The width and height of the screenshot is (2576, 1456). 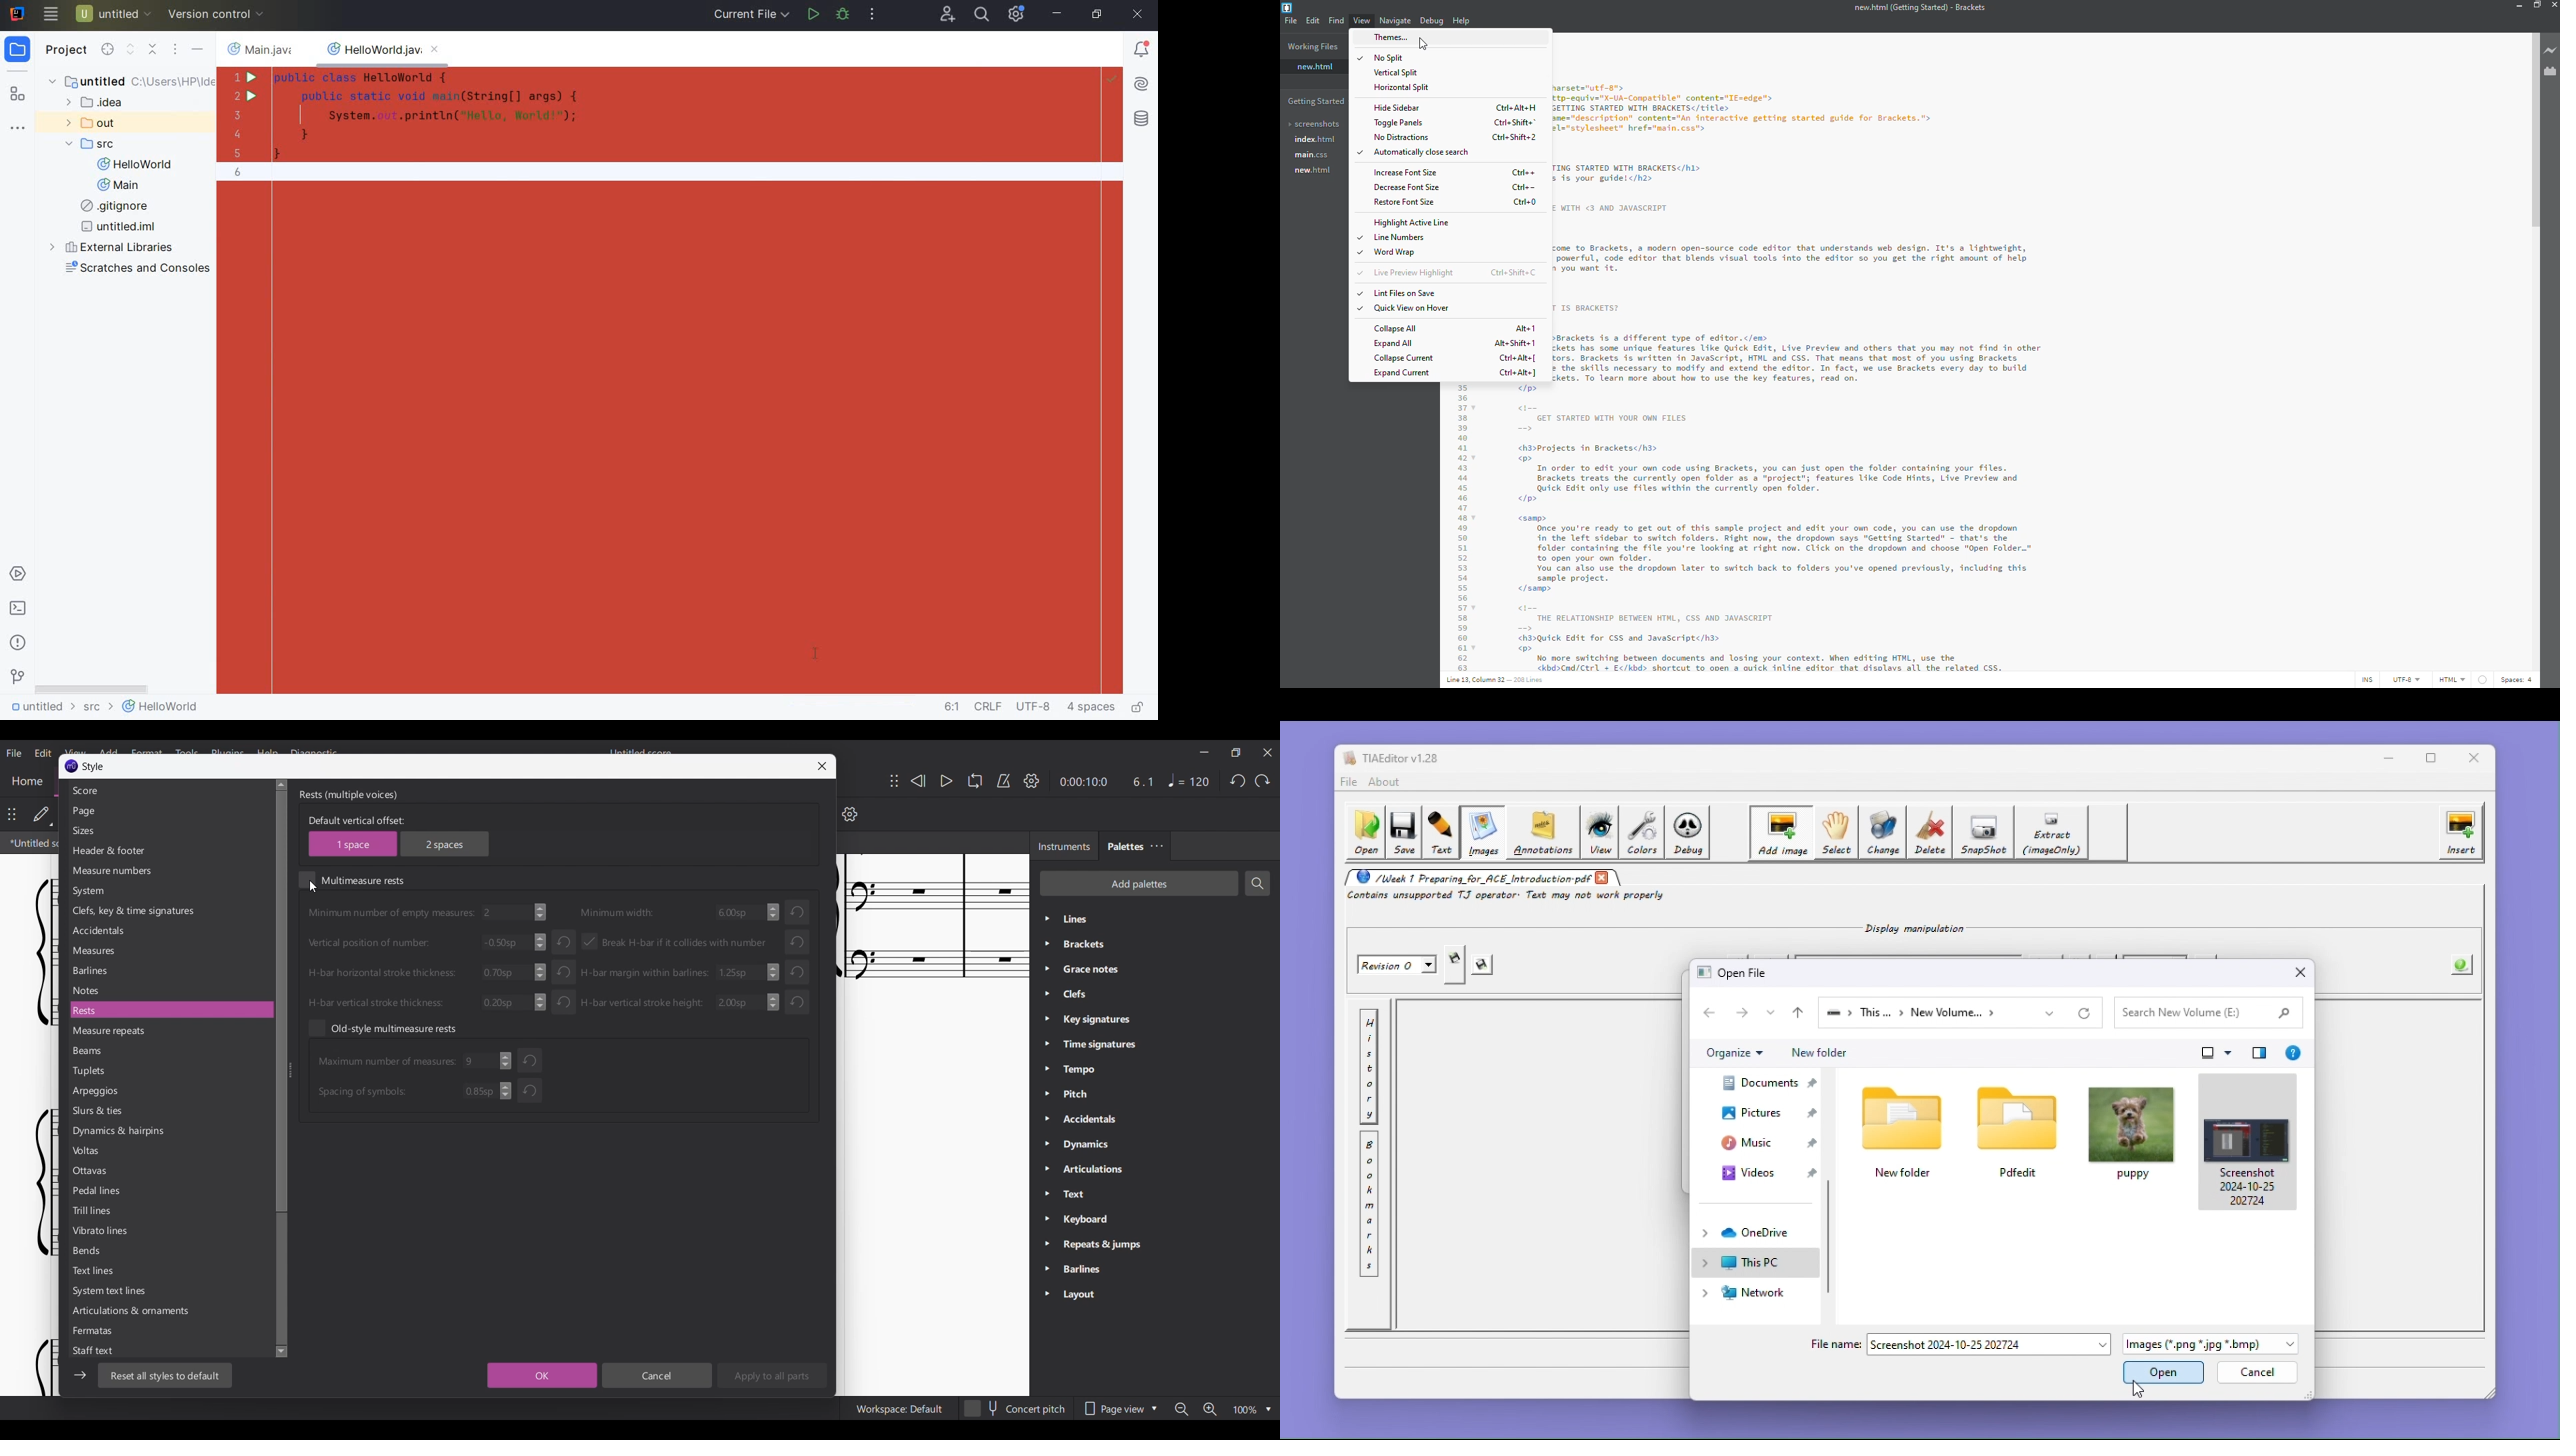 What do you see at coordinates (382, 1028) in the screenshot?
I see `Toggle old-style multimeasure` at bounding box center [382, 1028].